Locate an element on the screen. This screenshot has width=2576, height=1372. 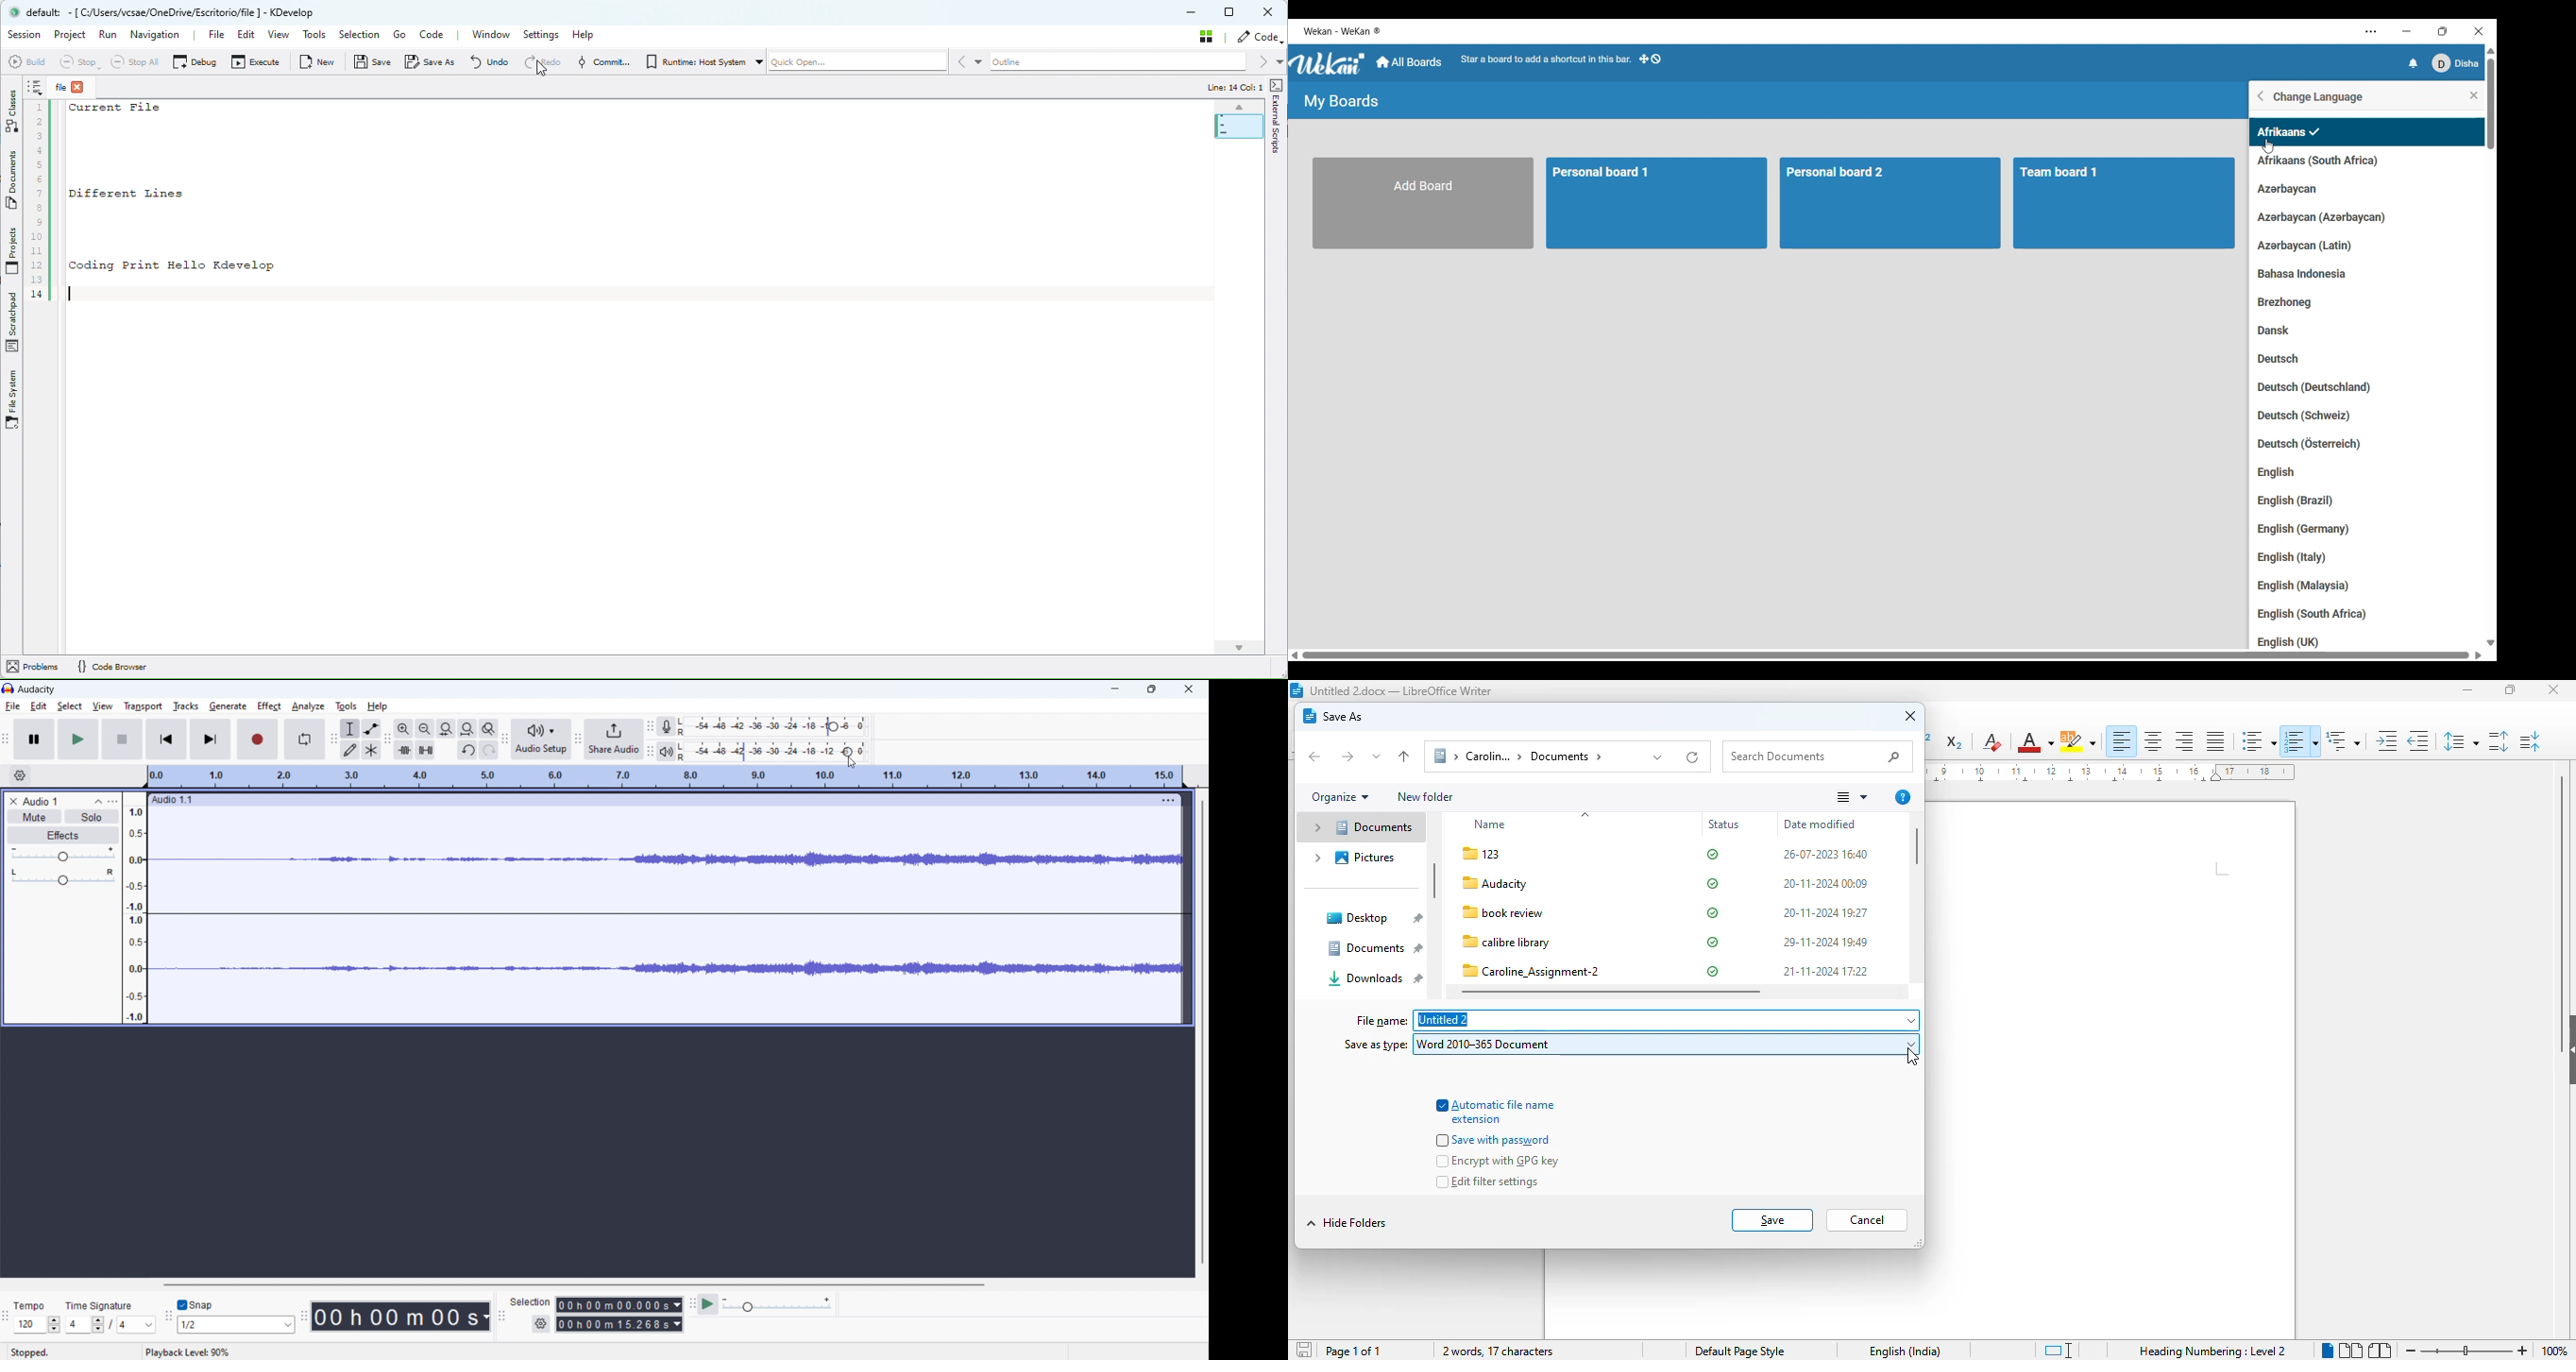
waveform is located at coordinates (666, 860).